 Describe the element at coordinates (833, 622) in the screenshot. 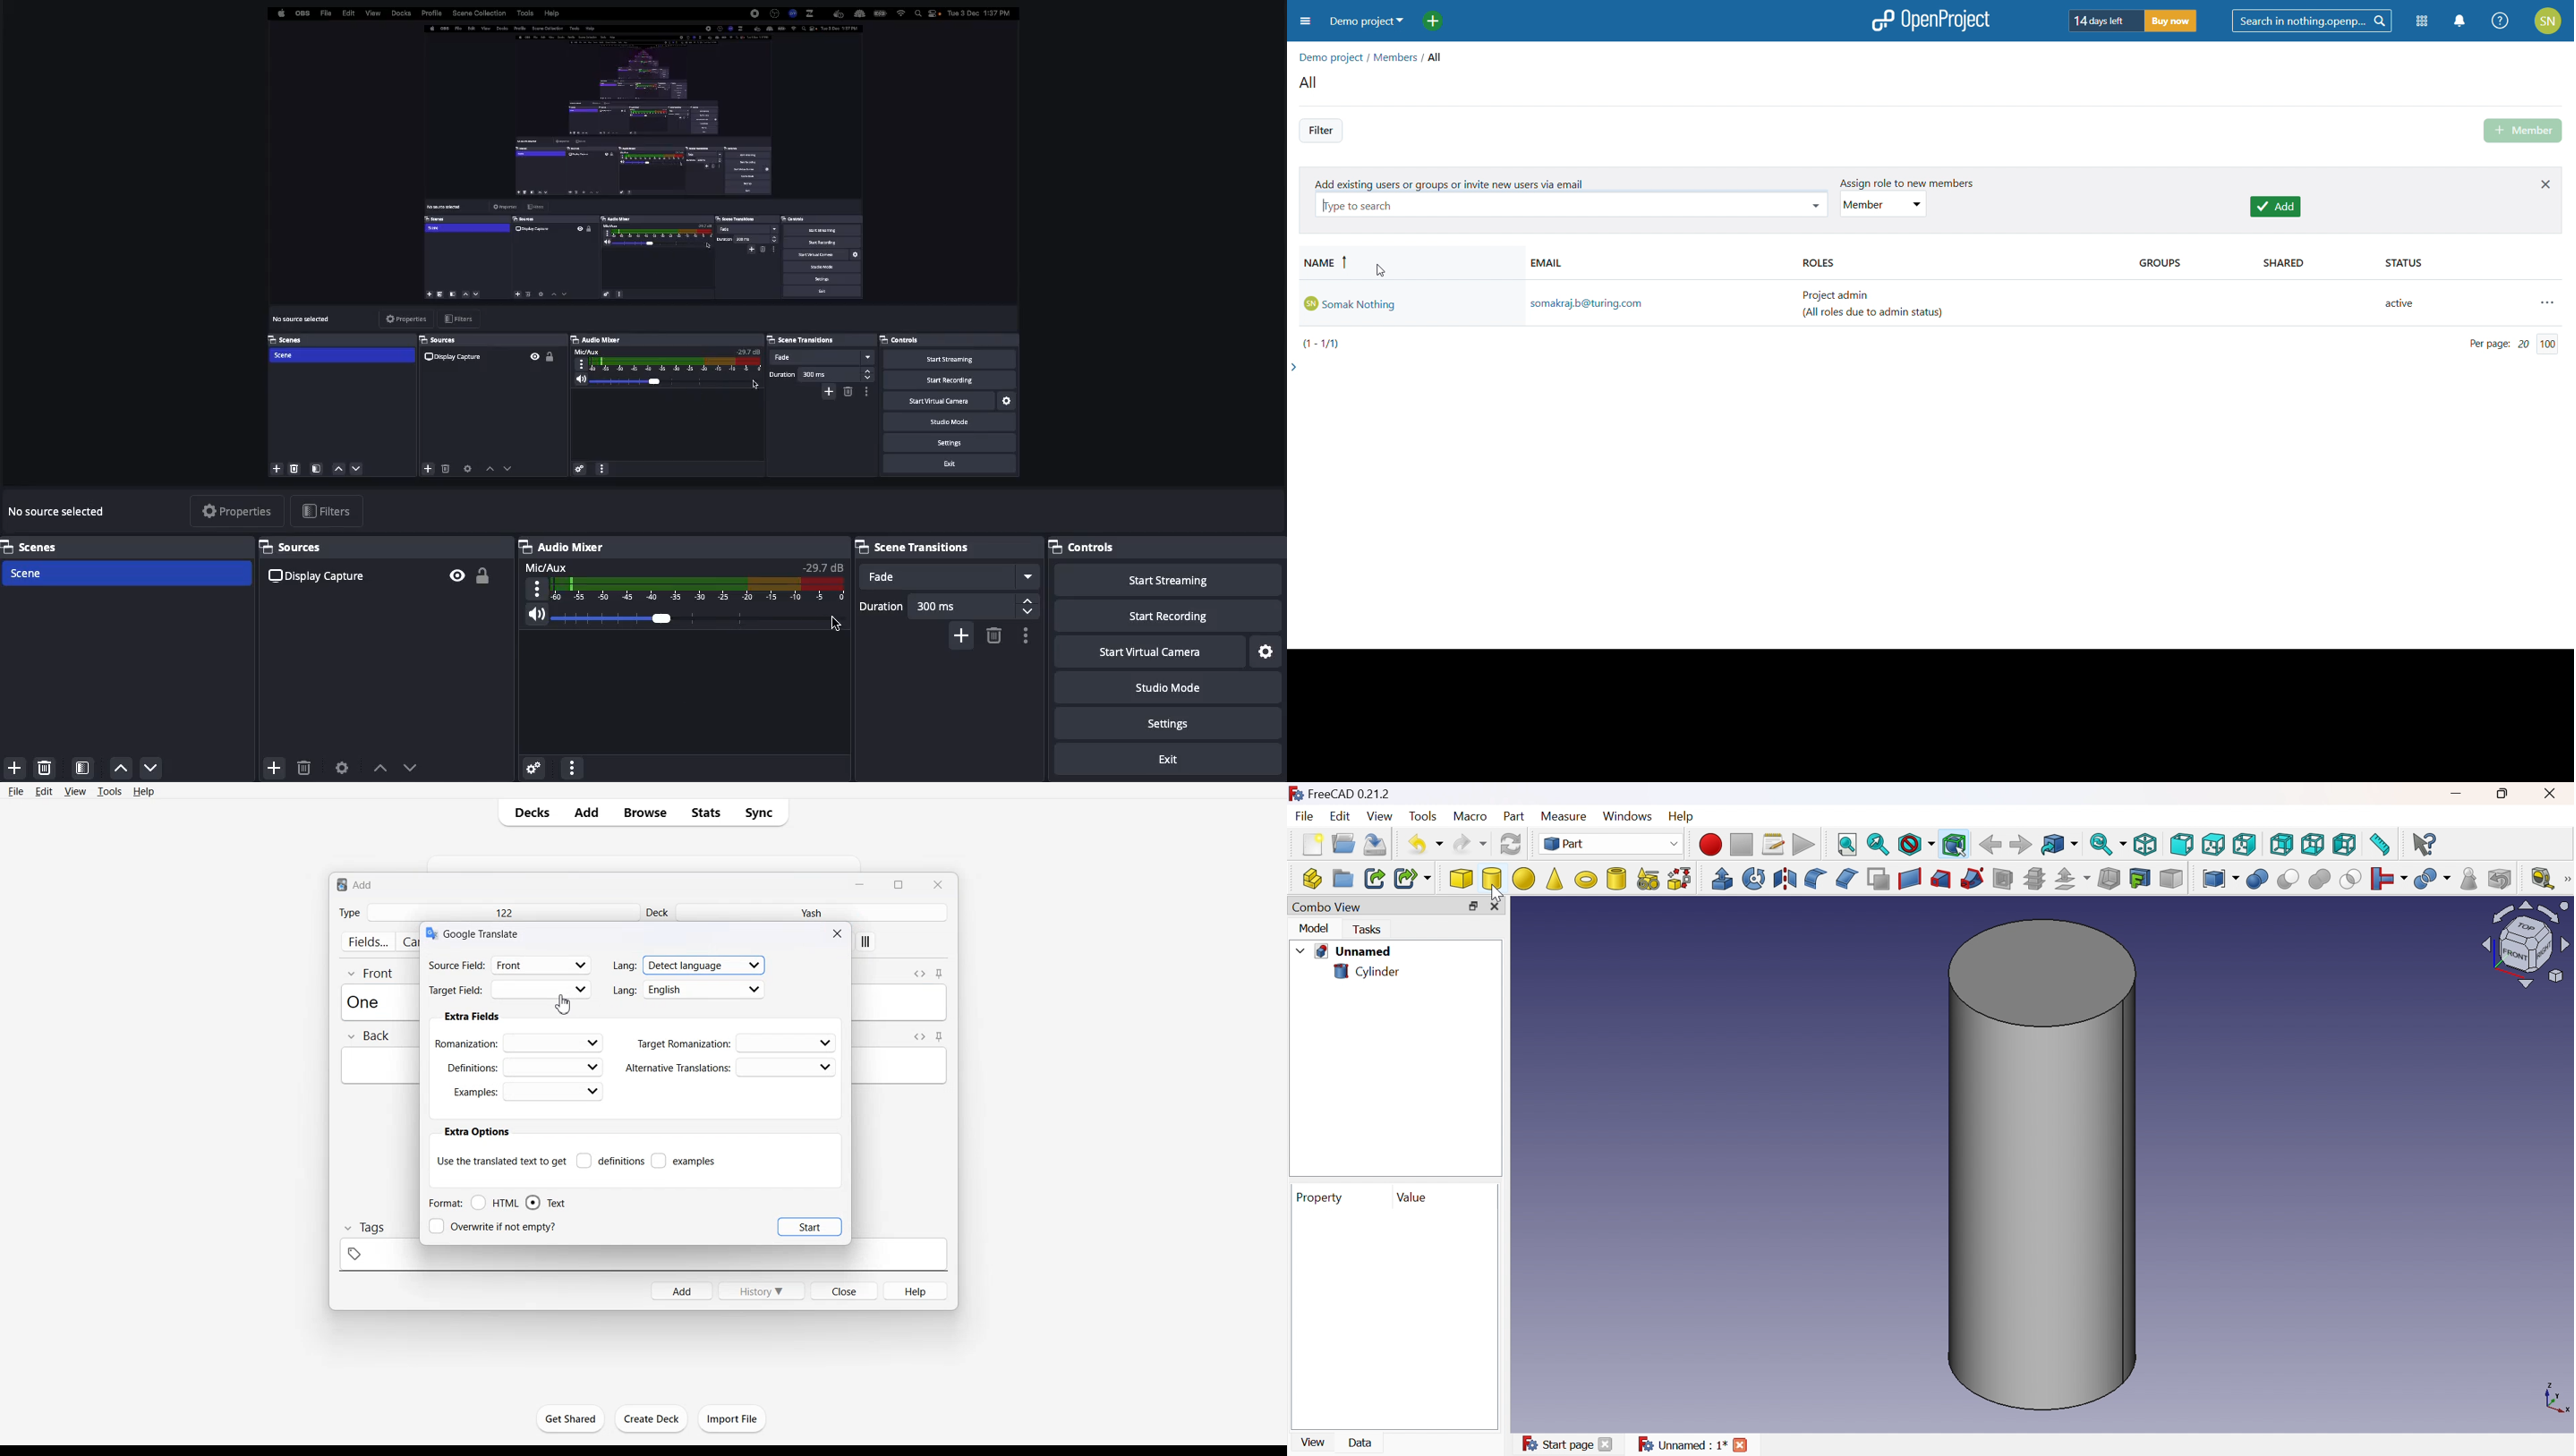

I see `Cursor` at that location.